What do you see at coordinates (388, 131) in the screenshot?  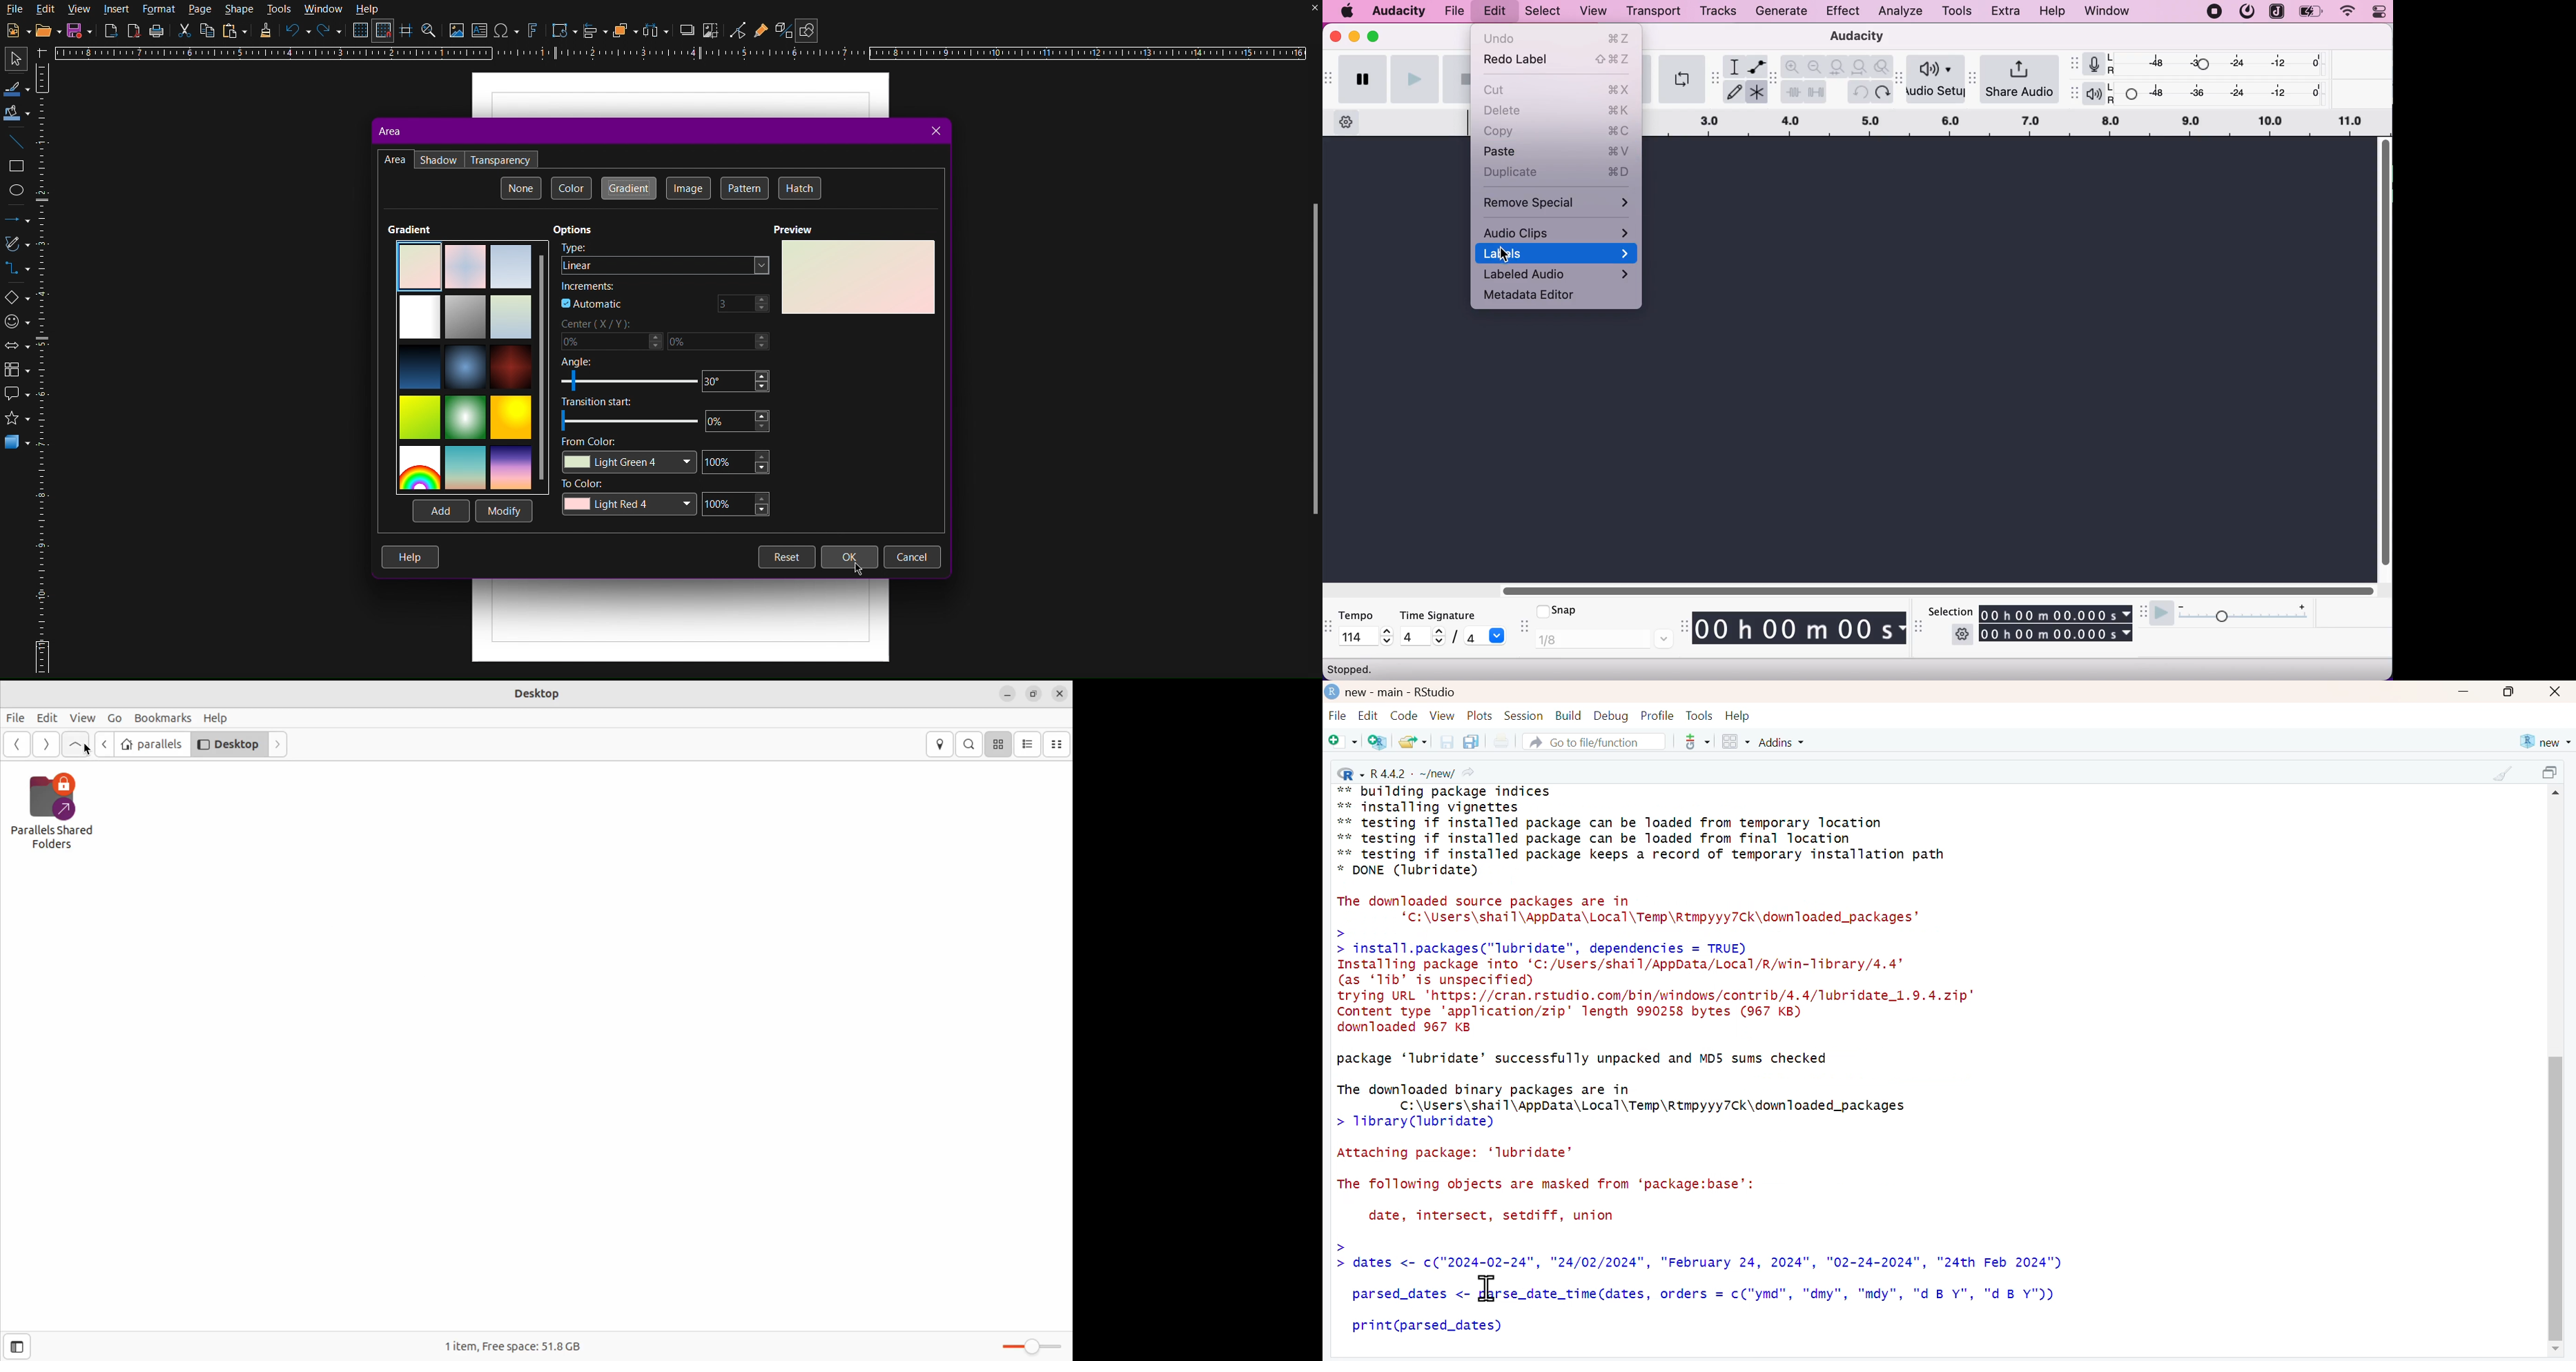 I see `Area` at bounding box center [388, 131].